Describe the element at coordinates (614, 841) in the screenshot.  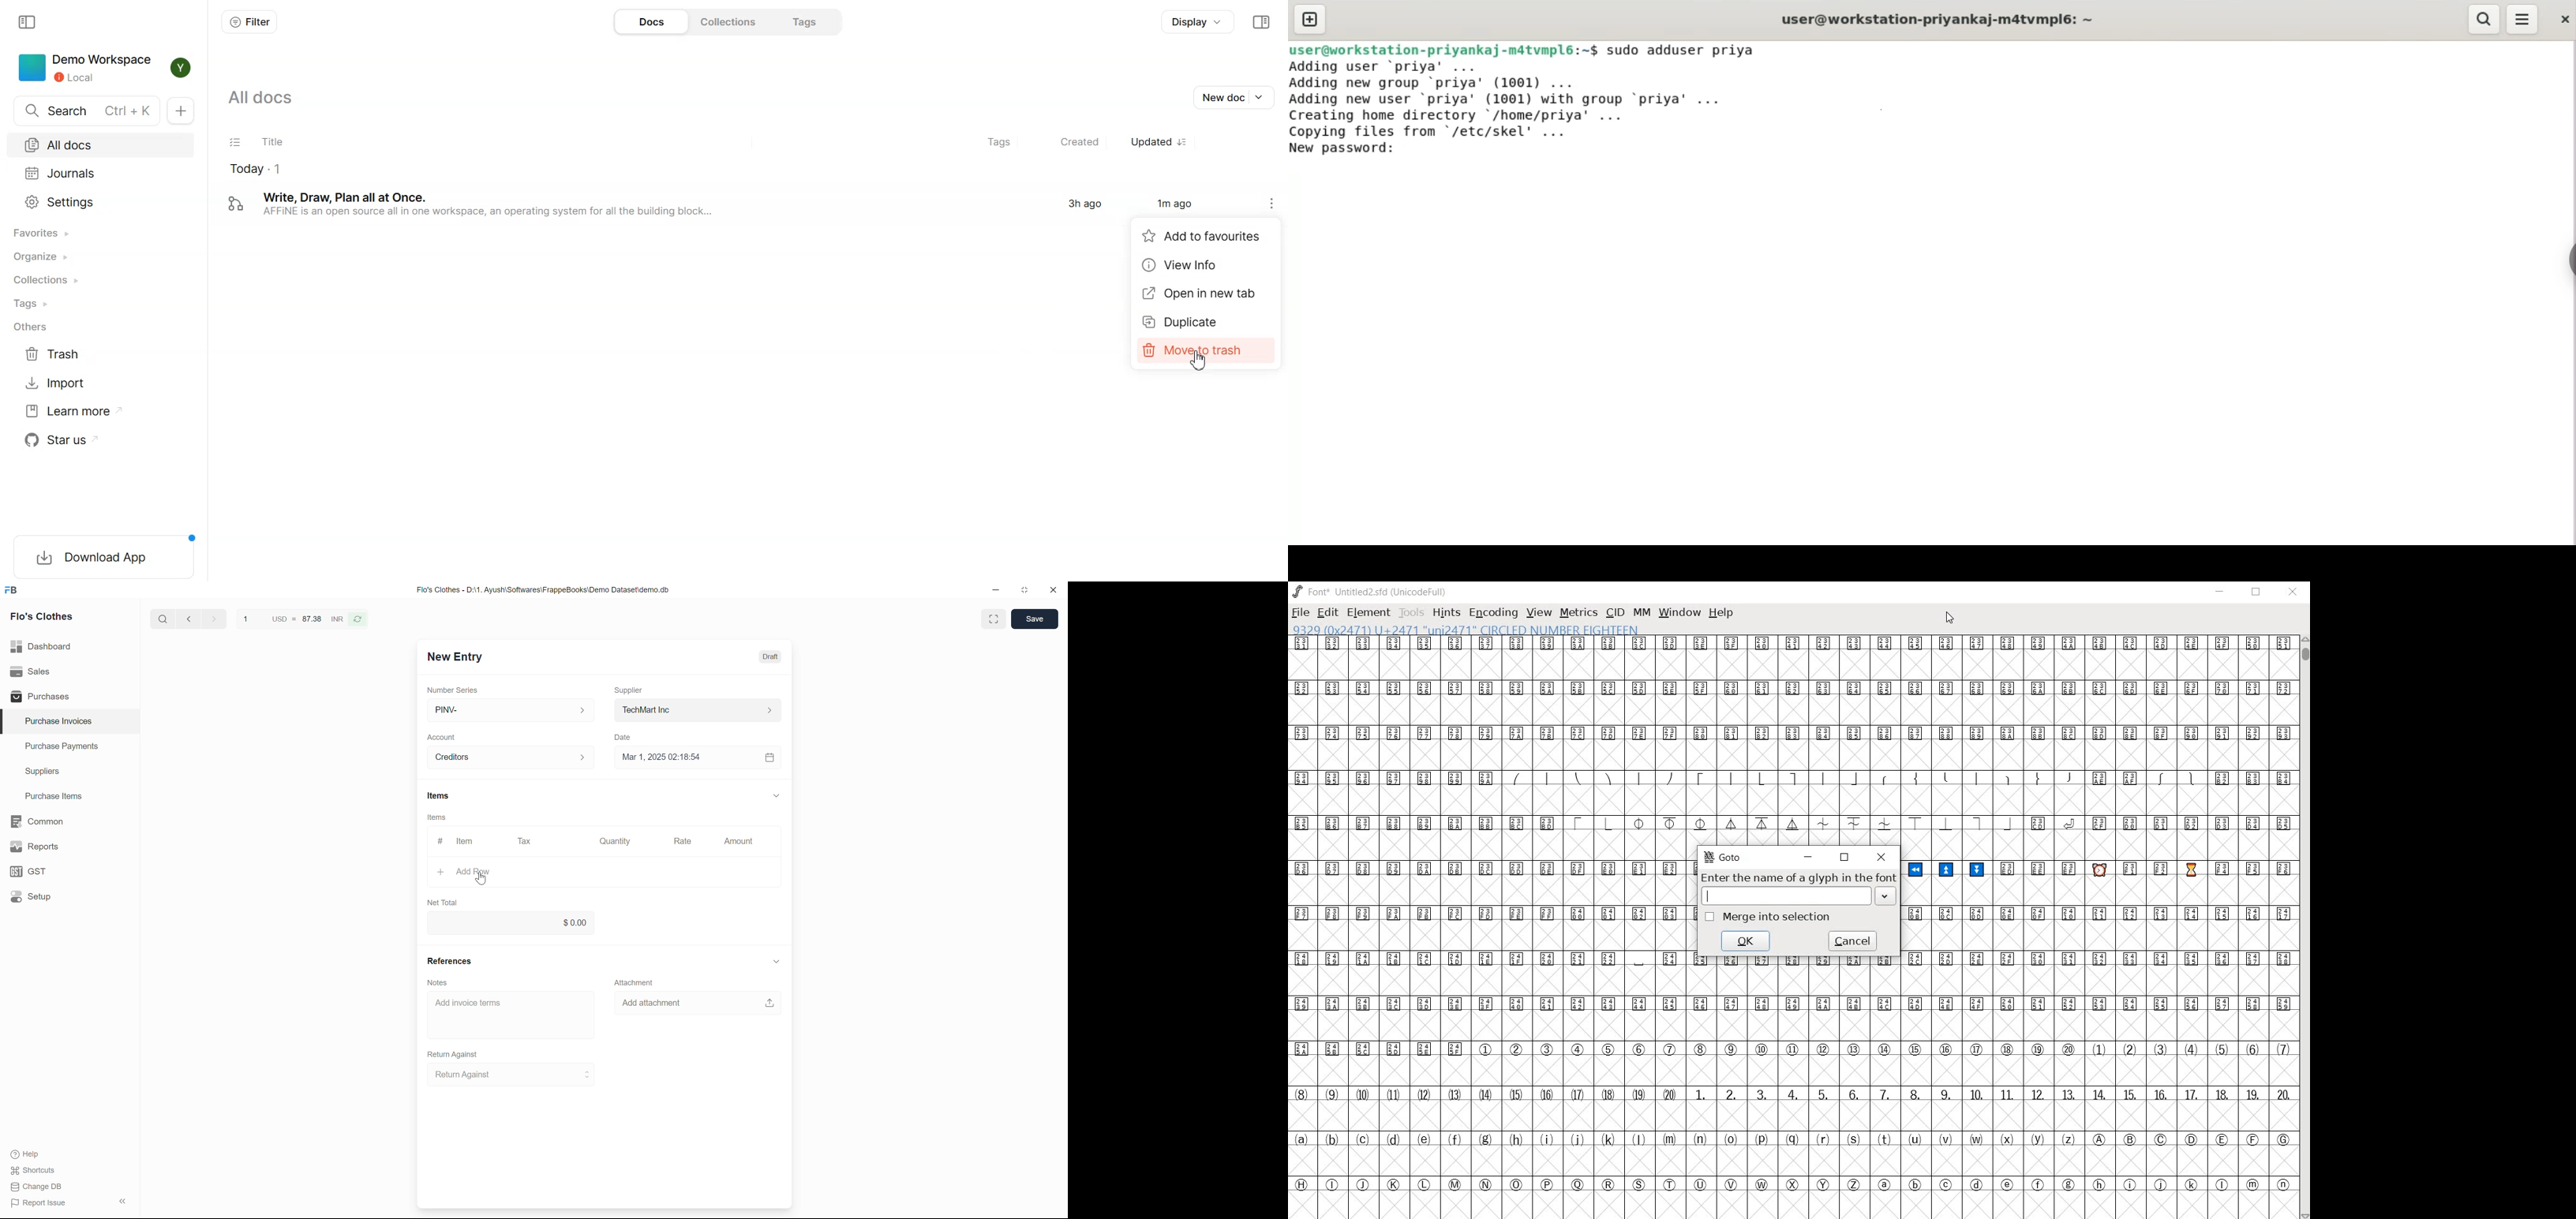
I see `Quantity` at that location.